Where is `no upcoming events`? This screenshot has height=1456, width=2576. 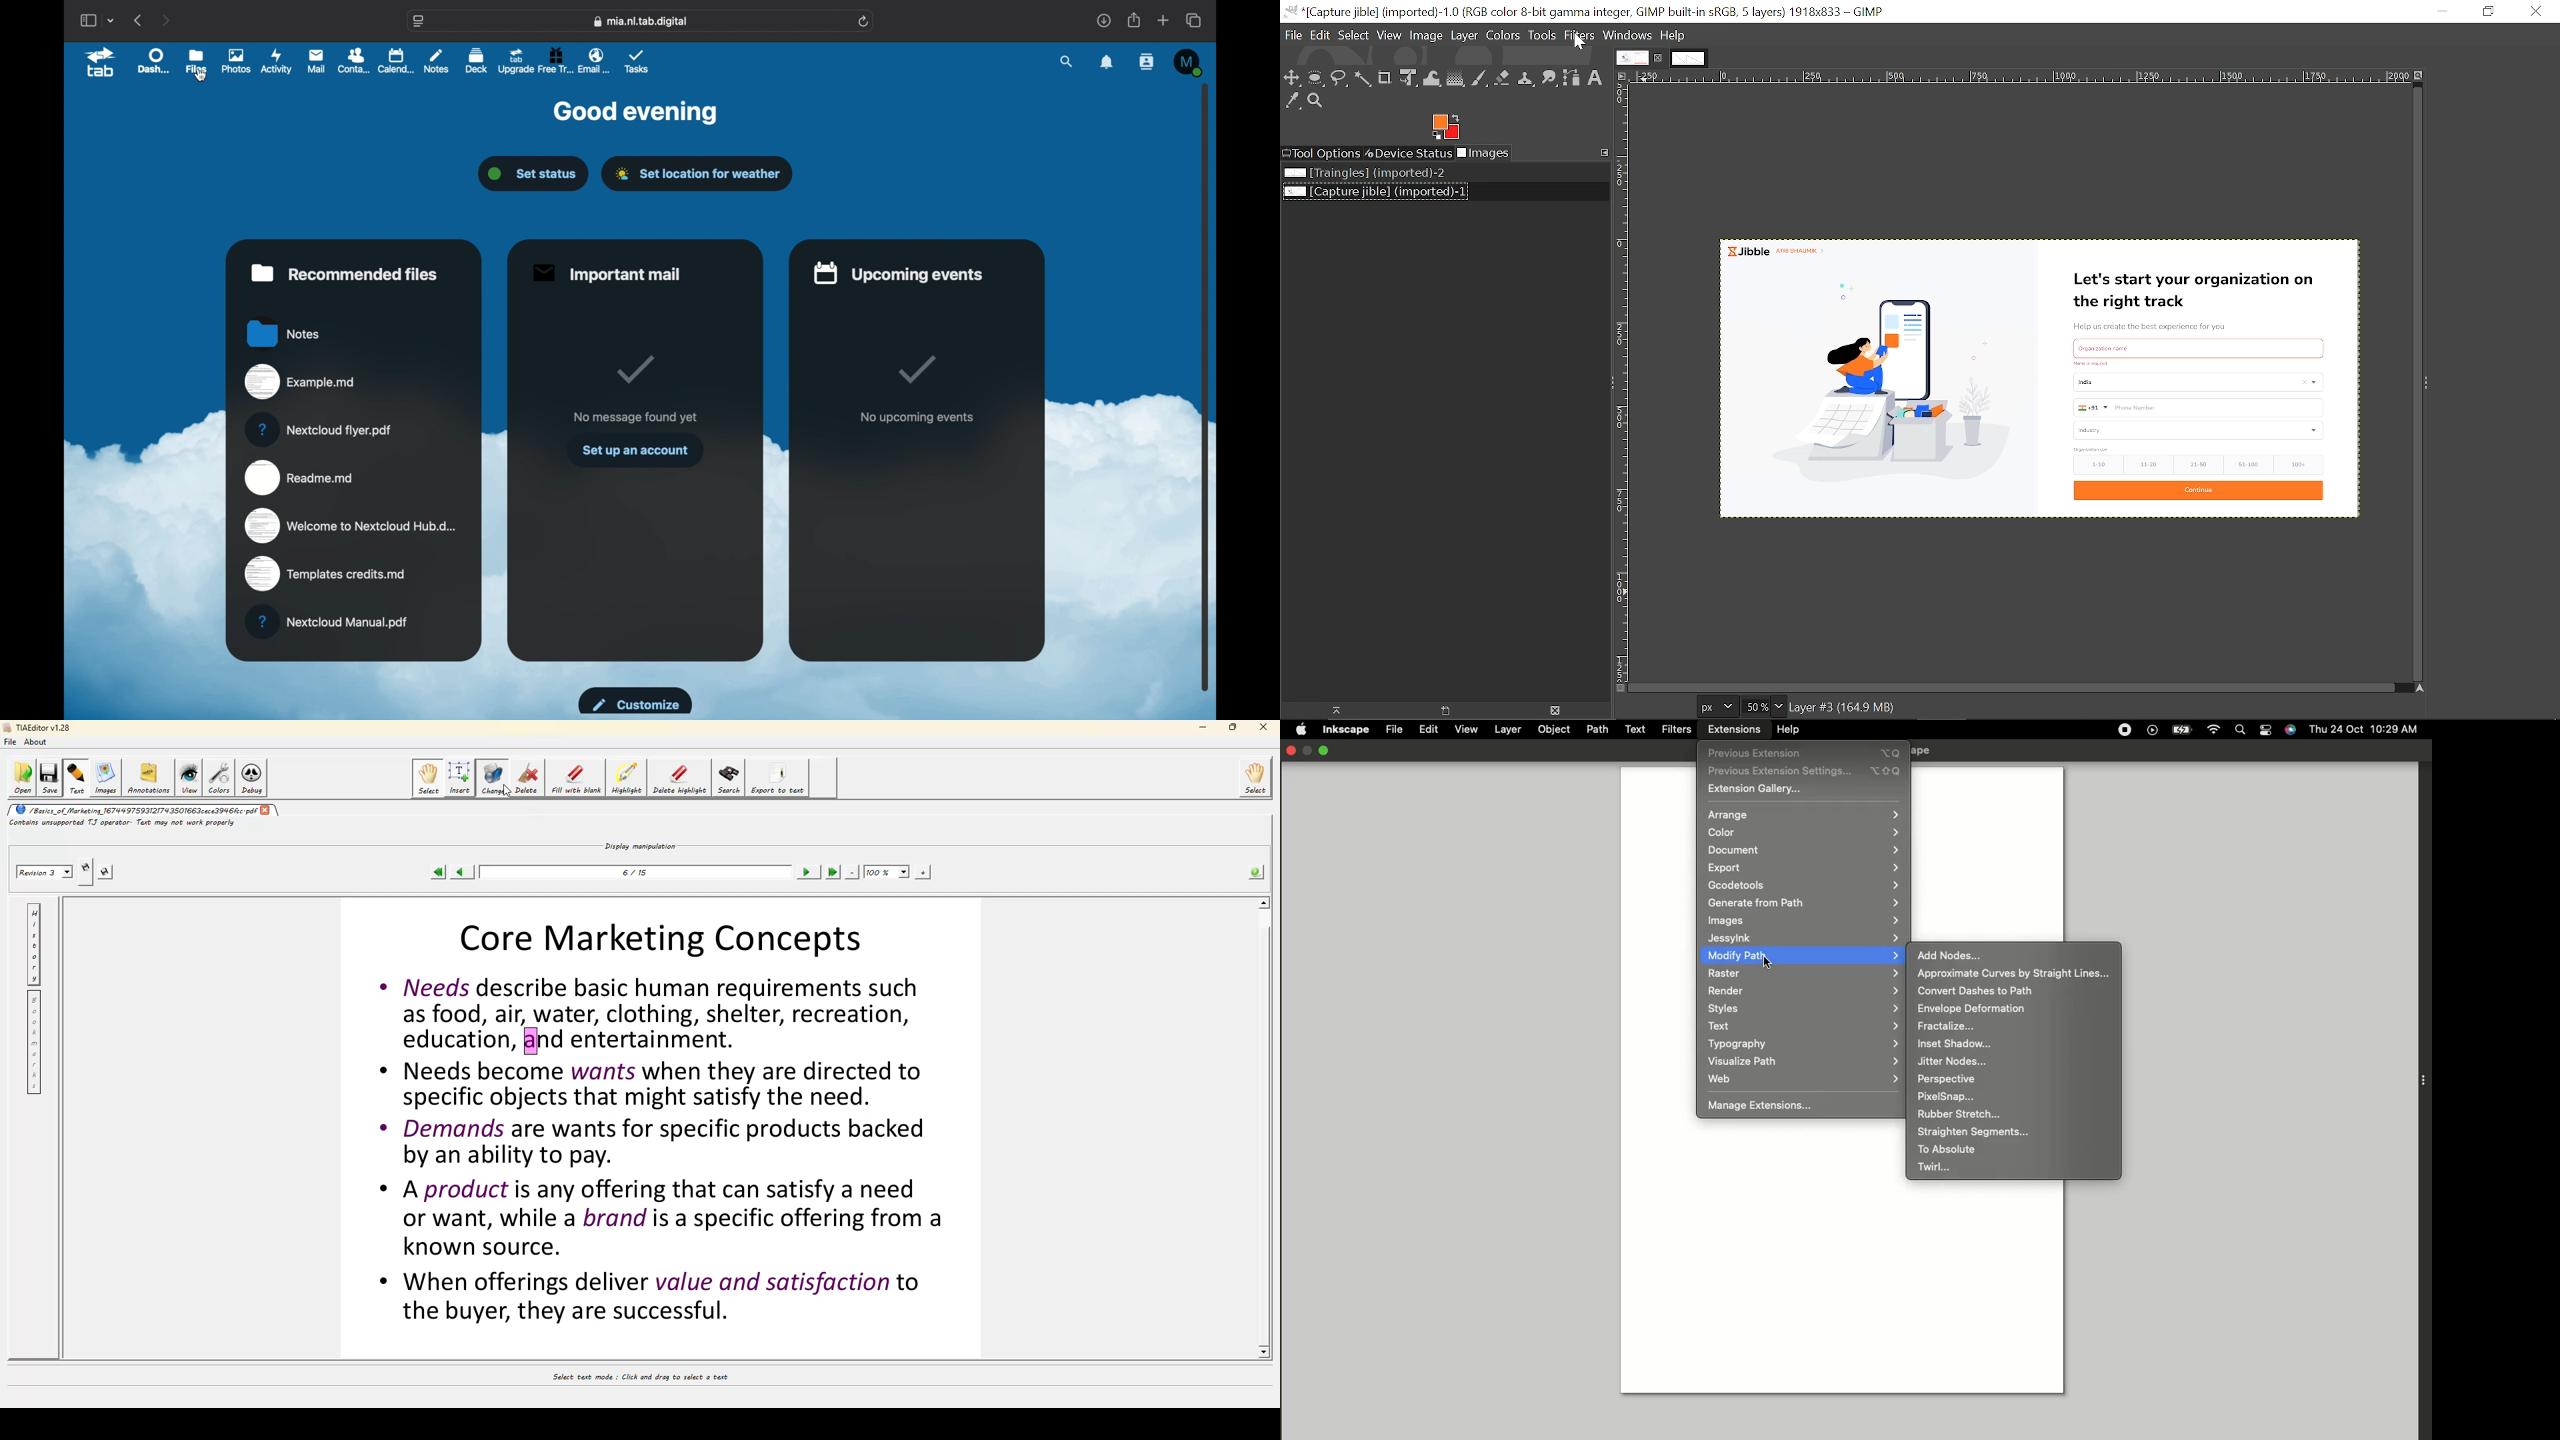 no upcoming events is located at coordinates (916, 418).